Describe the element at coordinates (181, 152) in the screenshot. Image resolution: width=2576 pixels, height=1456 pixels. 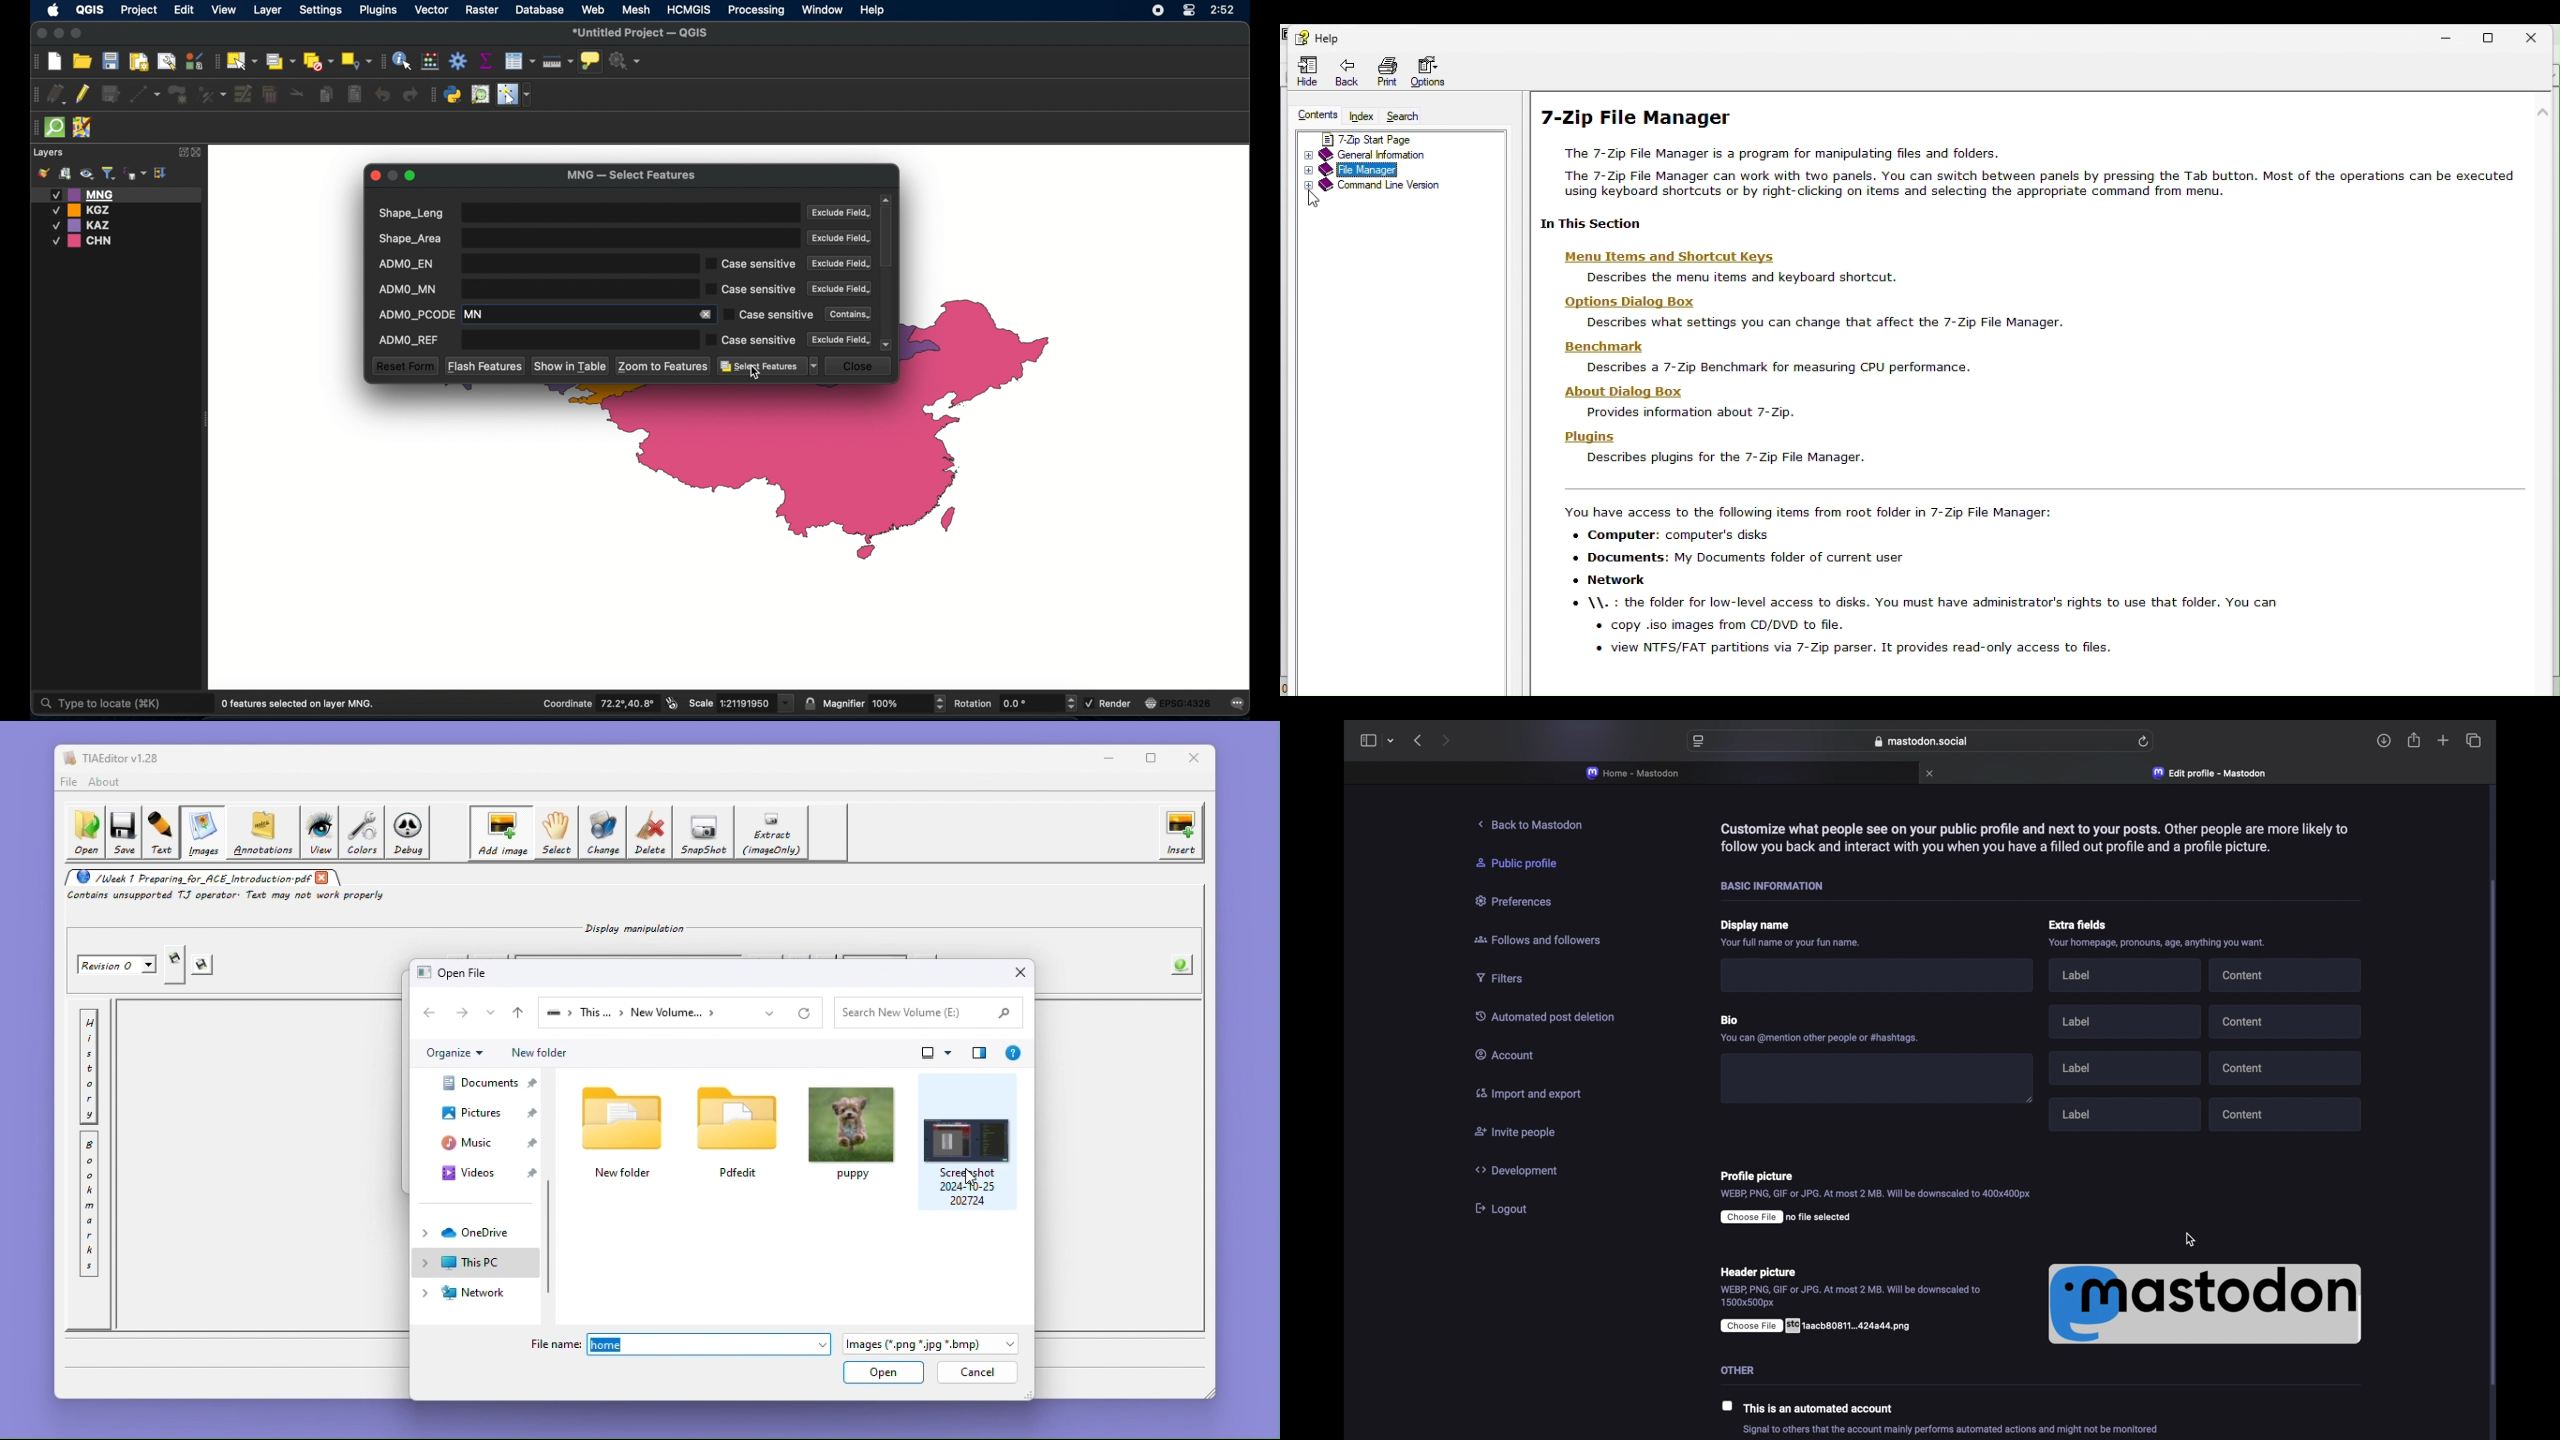
I see `expand` at that location.